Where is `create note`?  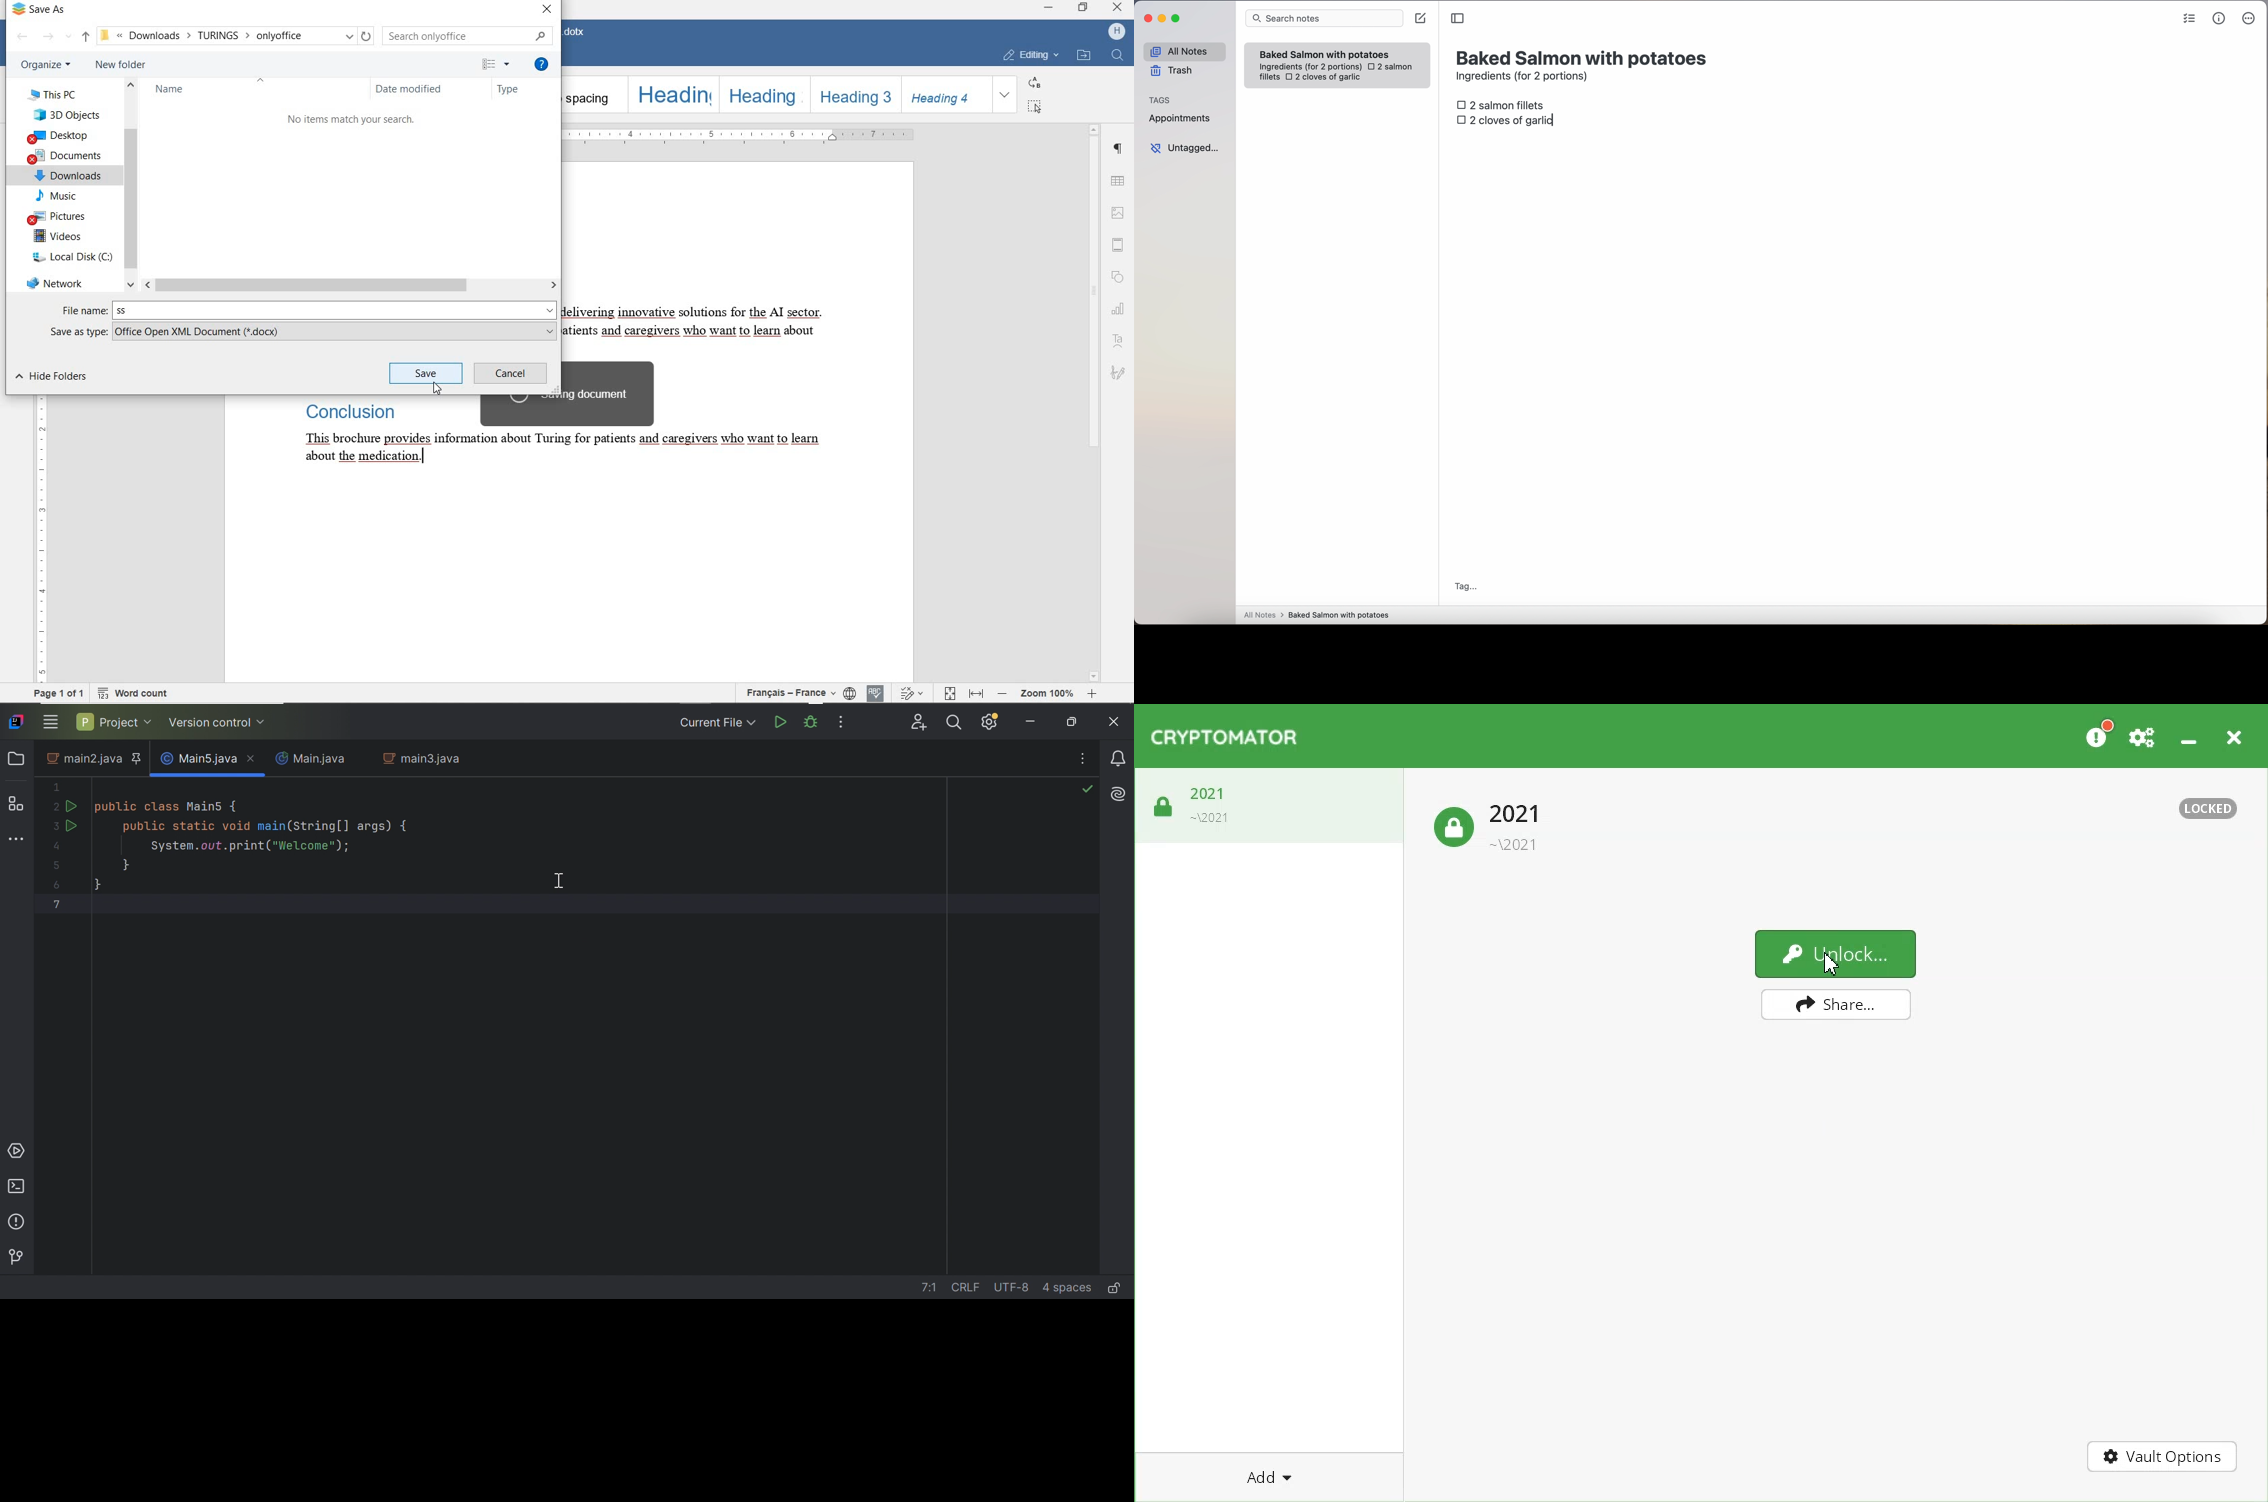 create note is located at coordinates (1420, 18).